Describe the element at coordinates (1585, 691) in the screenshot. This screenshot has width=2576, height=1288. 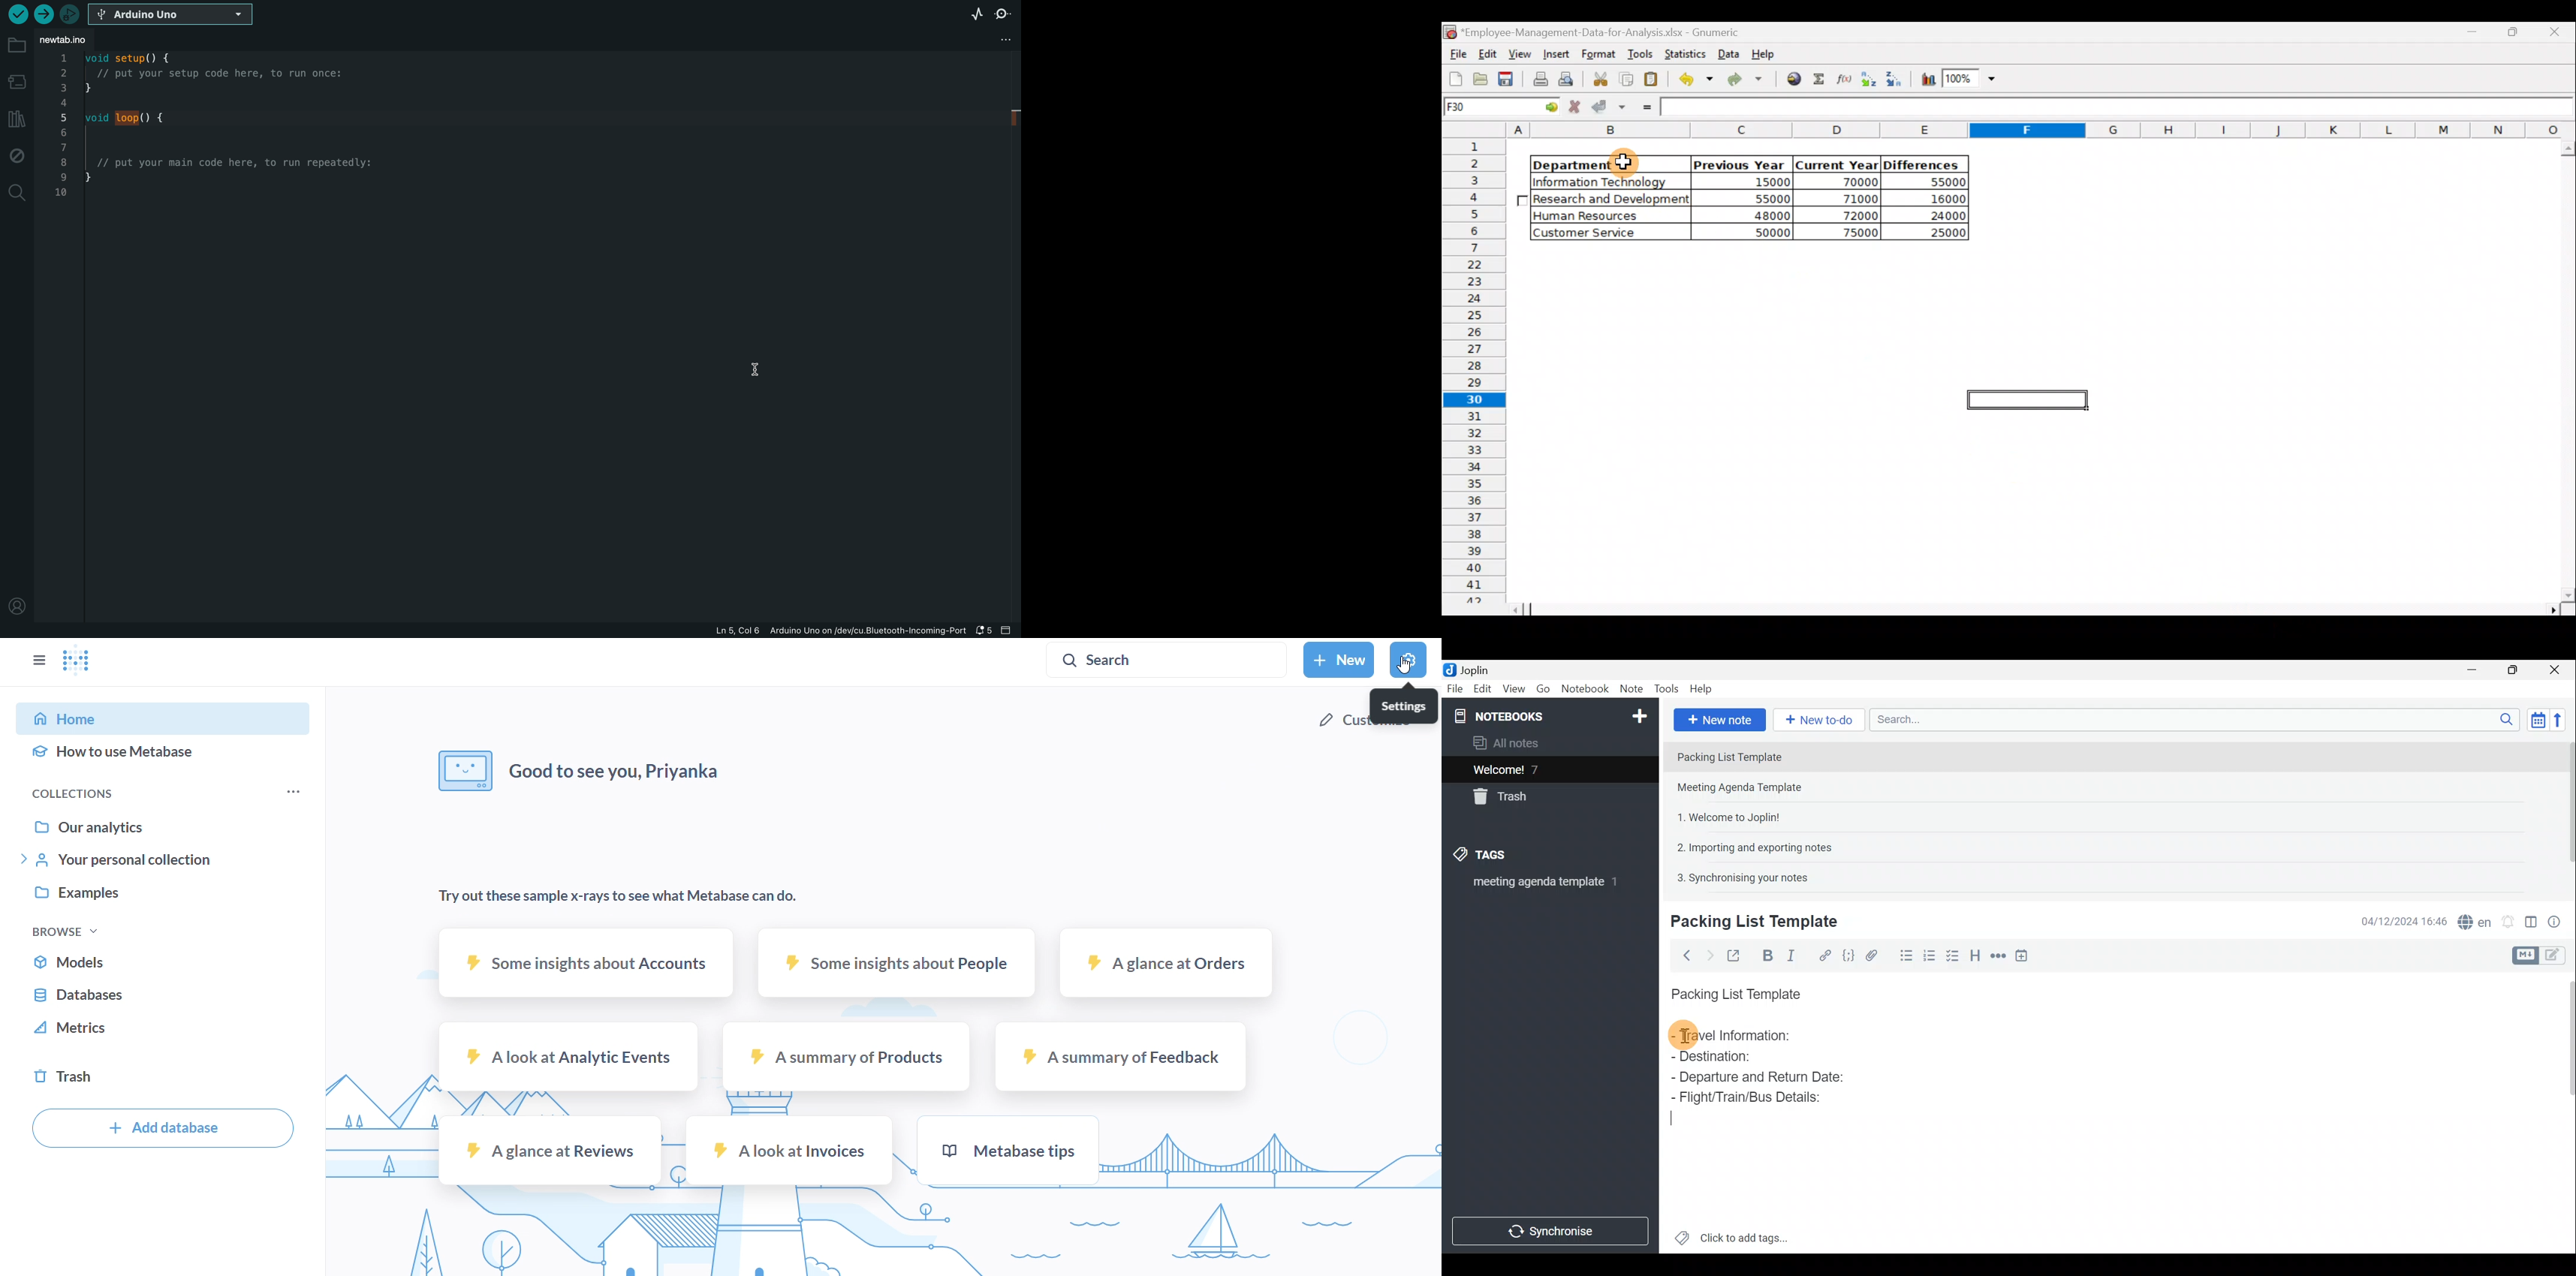
I see `Notebook` at that location.